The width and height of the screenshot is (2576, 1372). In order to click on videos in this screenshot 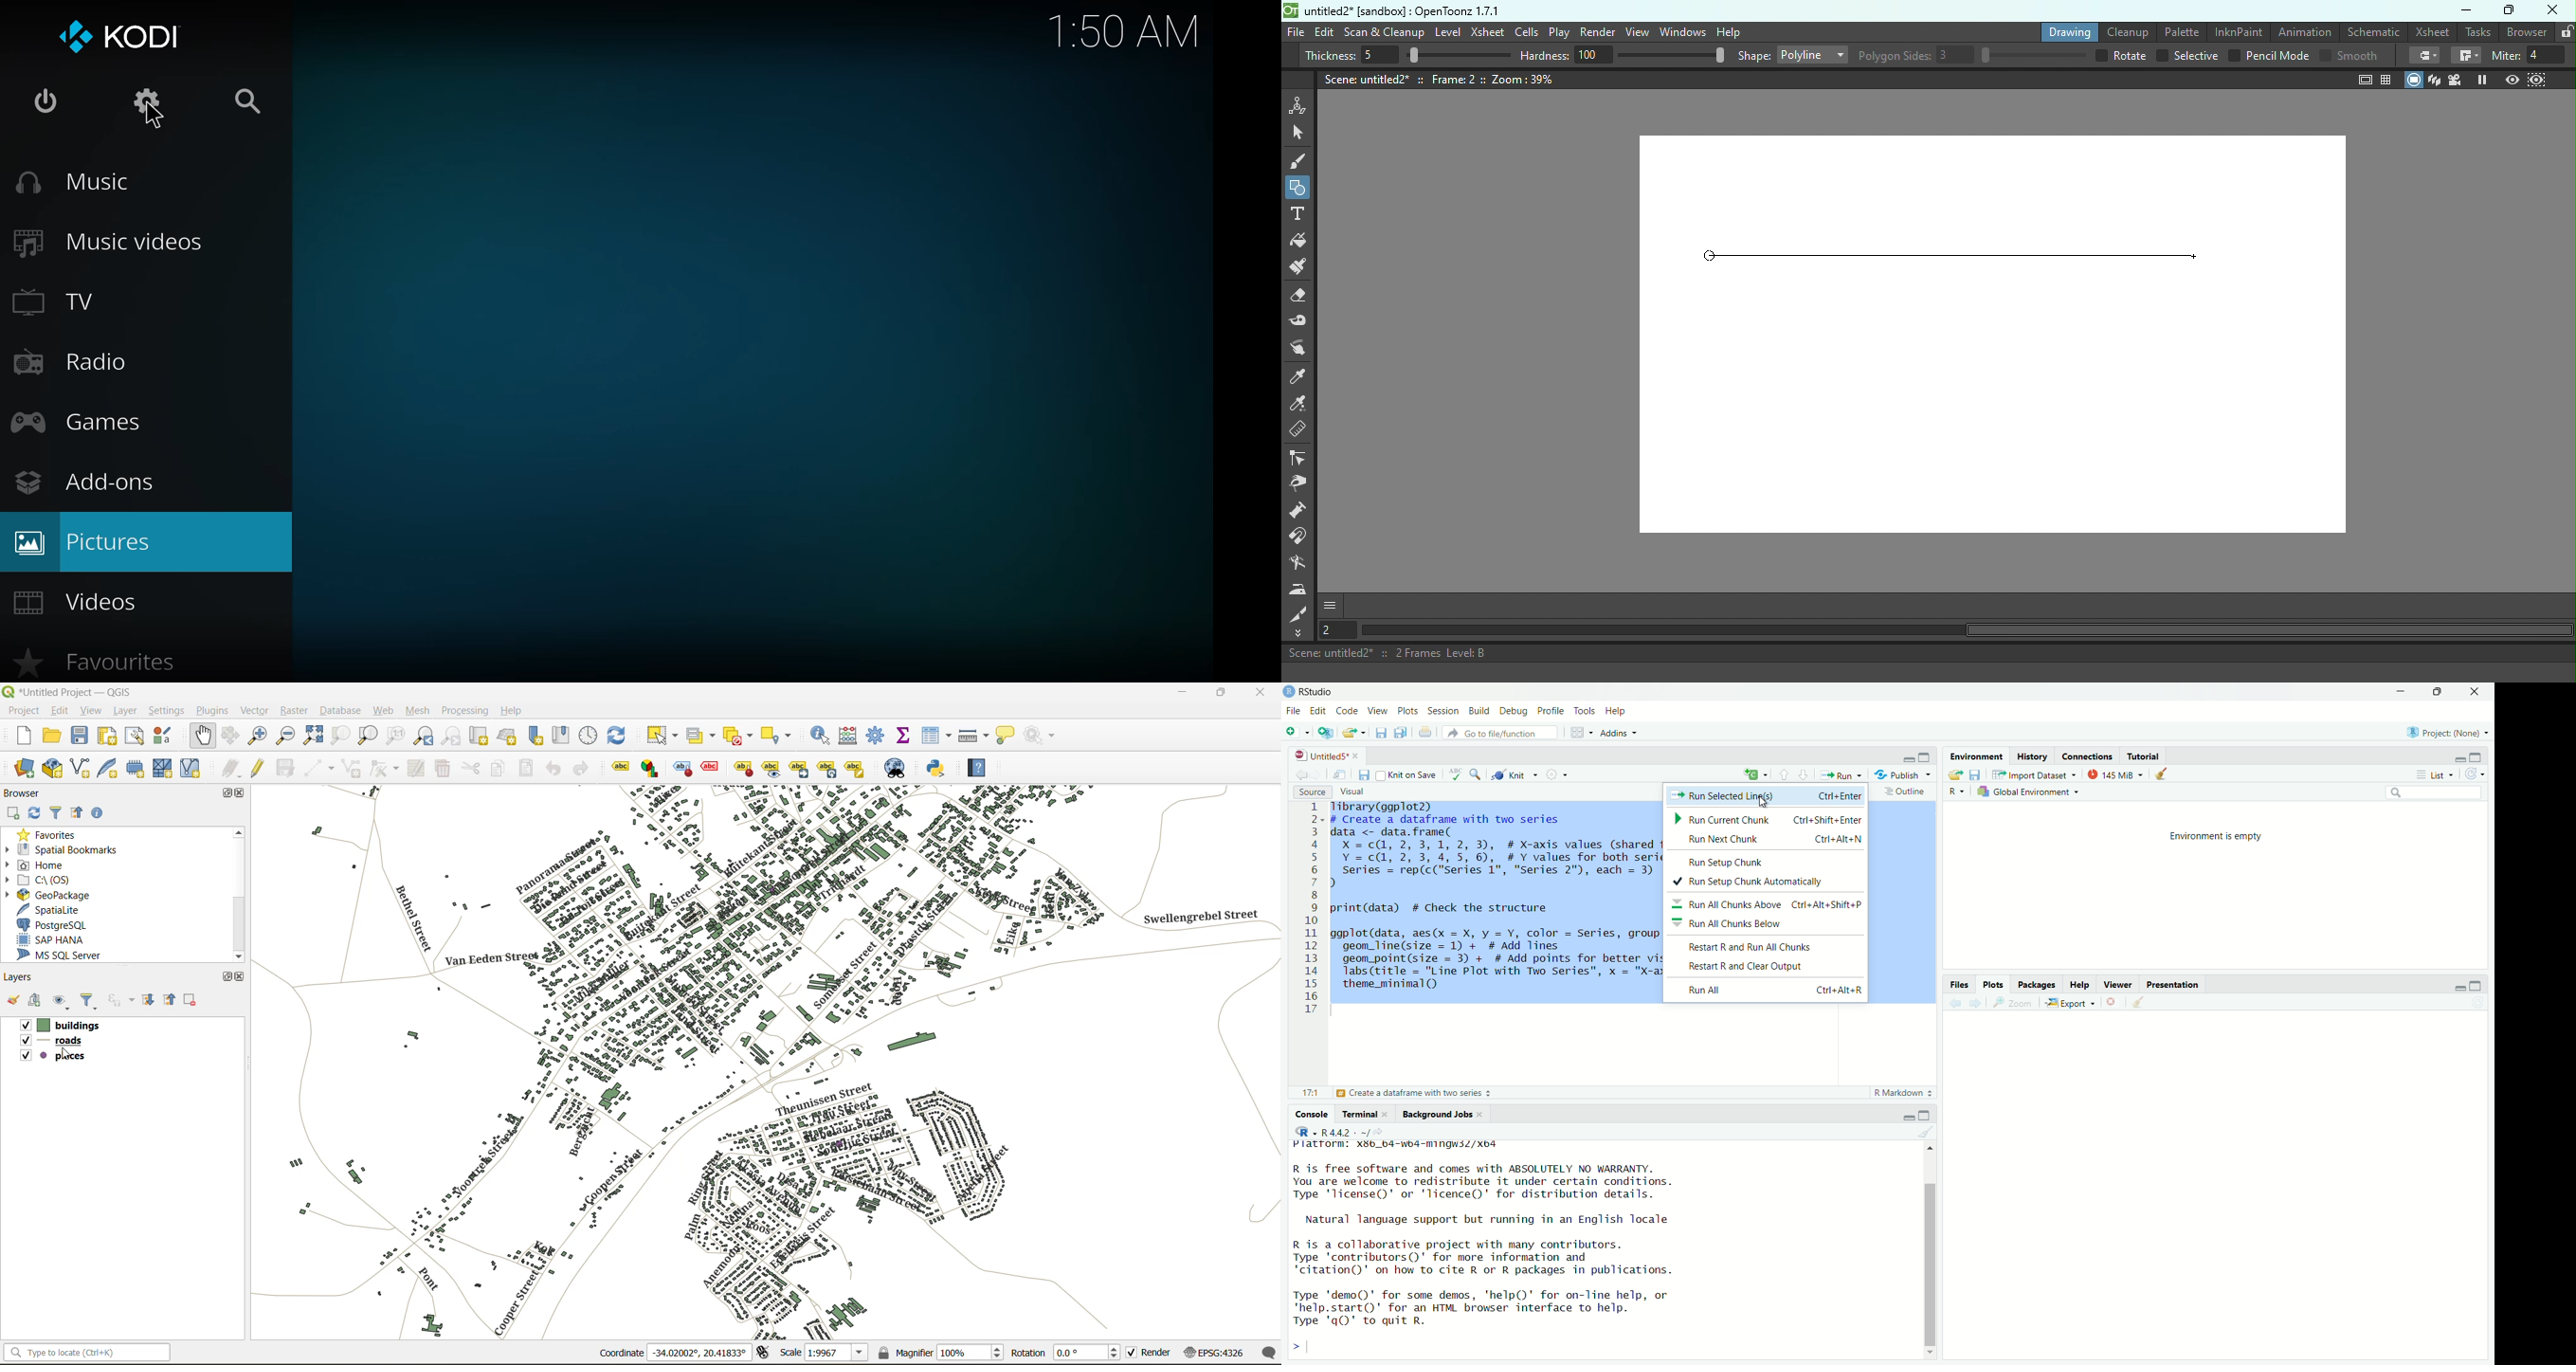, I will do `click(87, 602)`.